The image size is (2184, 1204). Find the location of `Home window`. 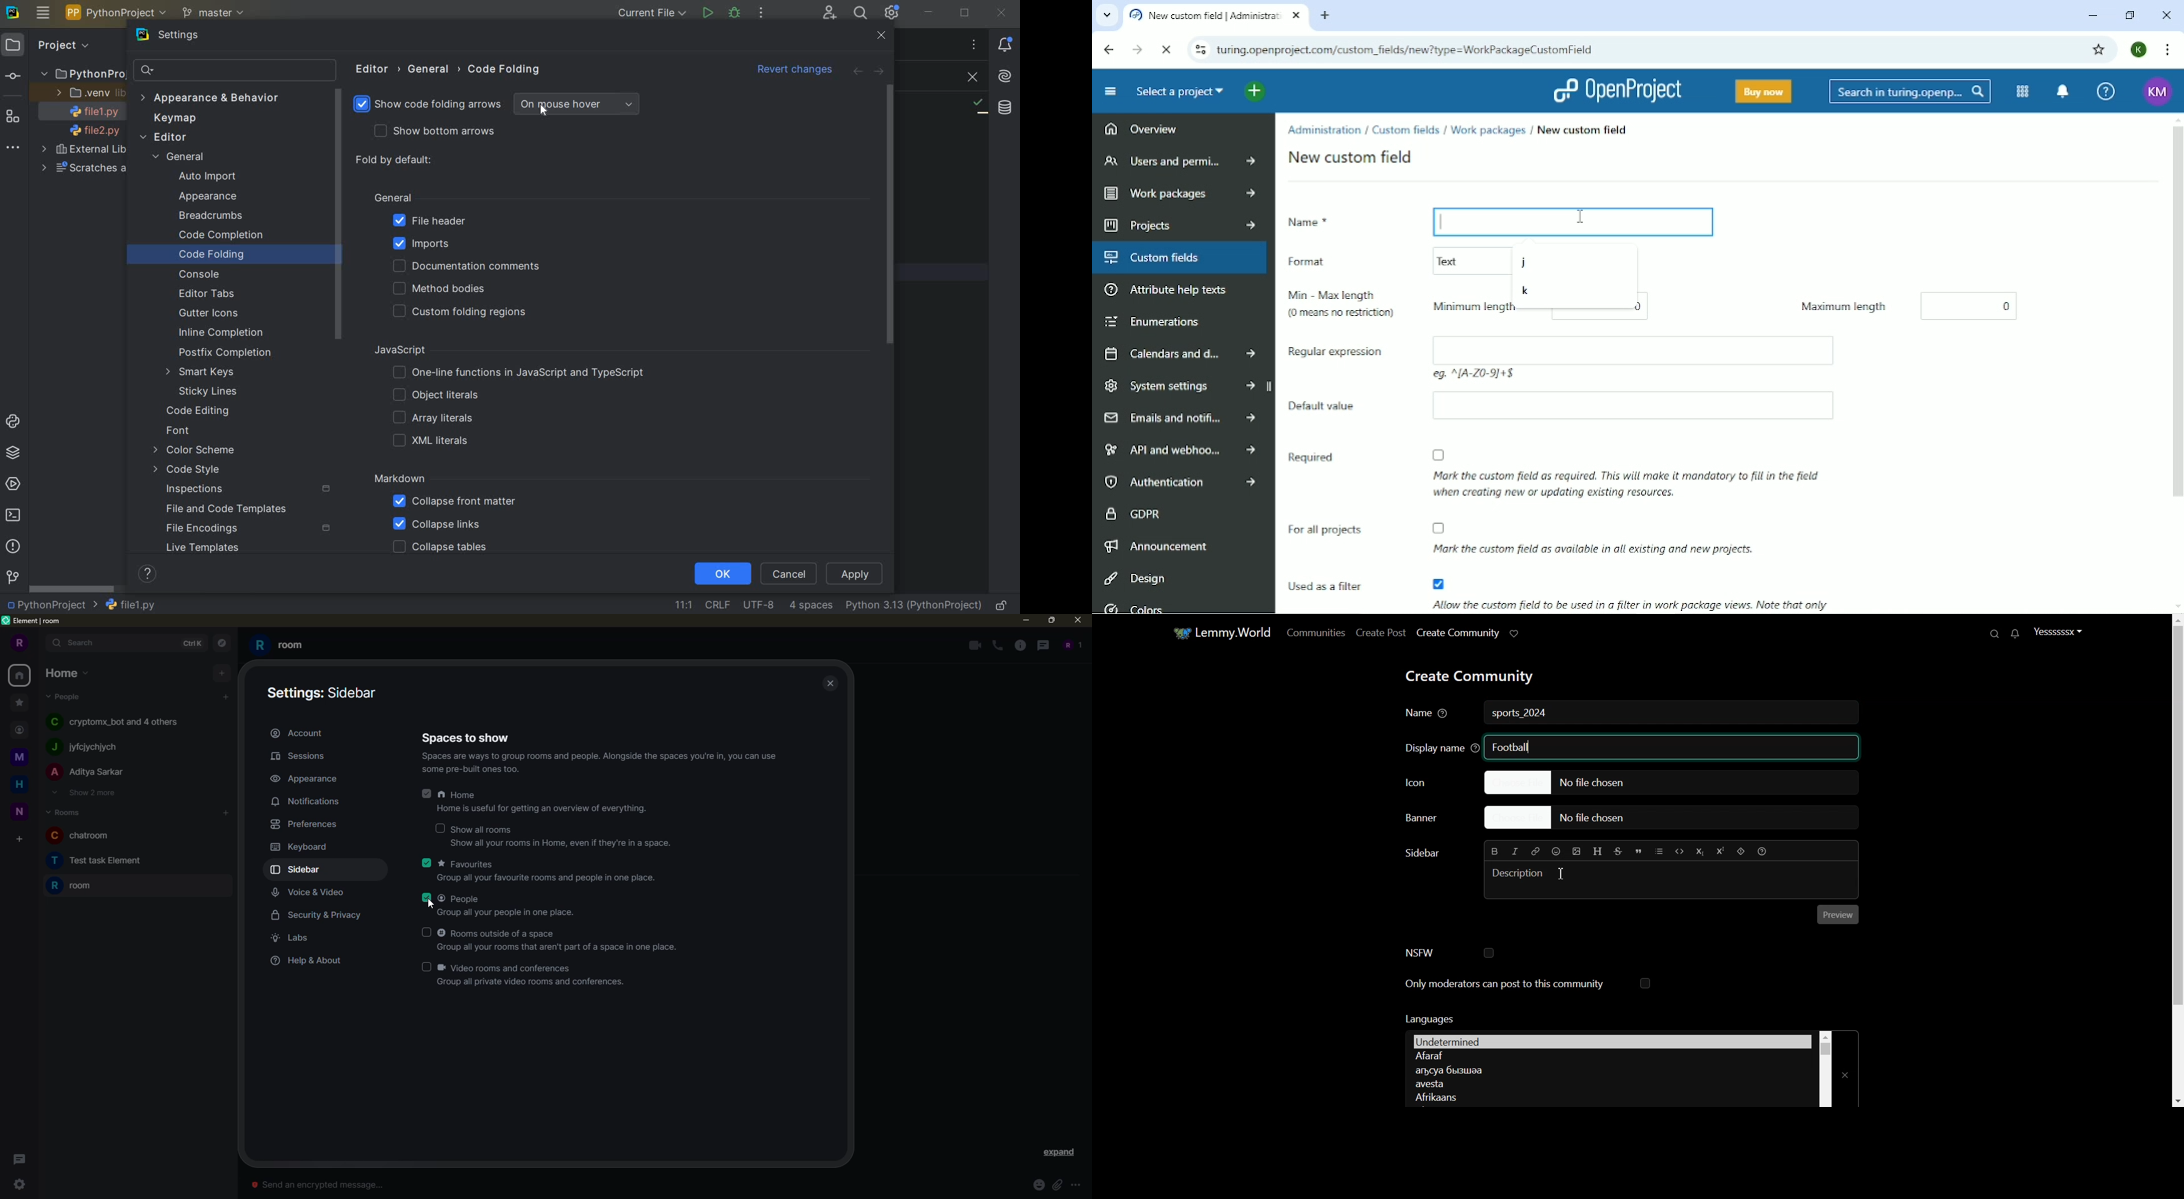

Home window is located at coordinates (1221, 632).